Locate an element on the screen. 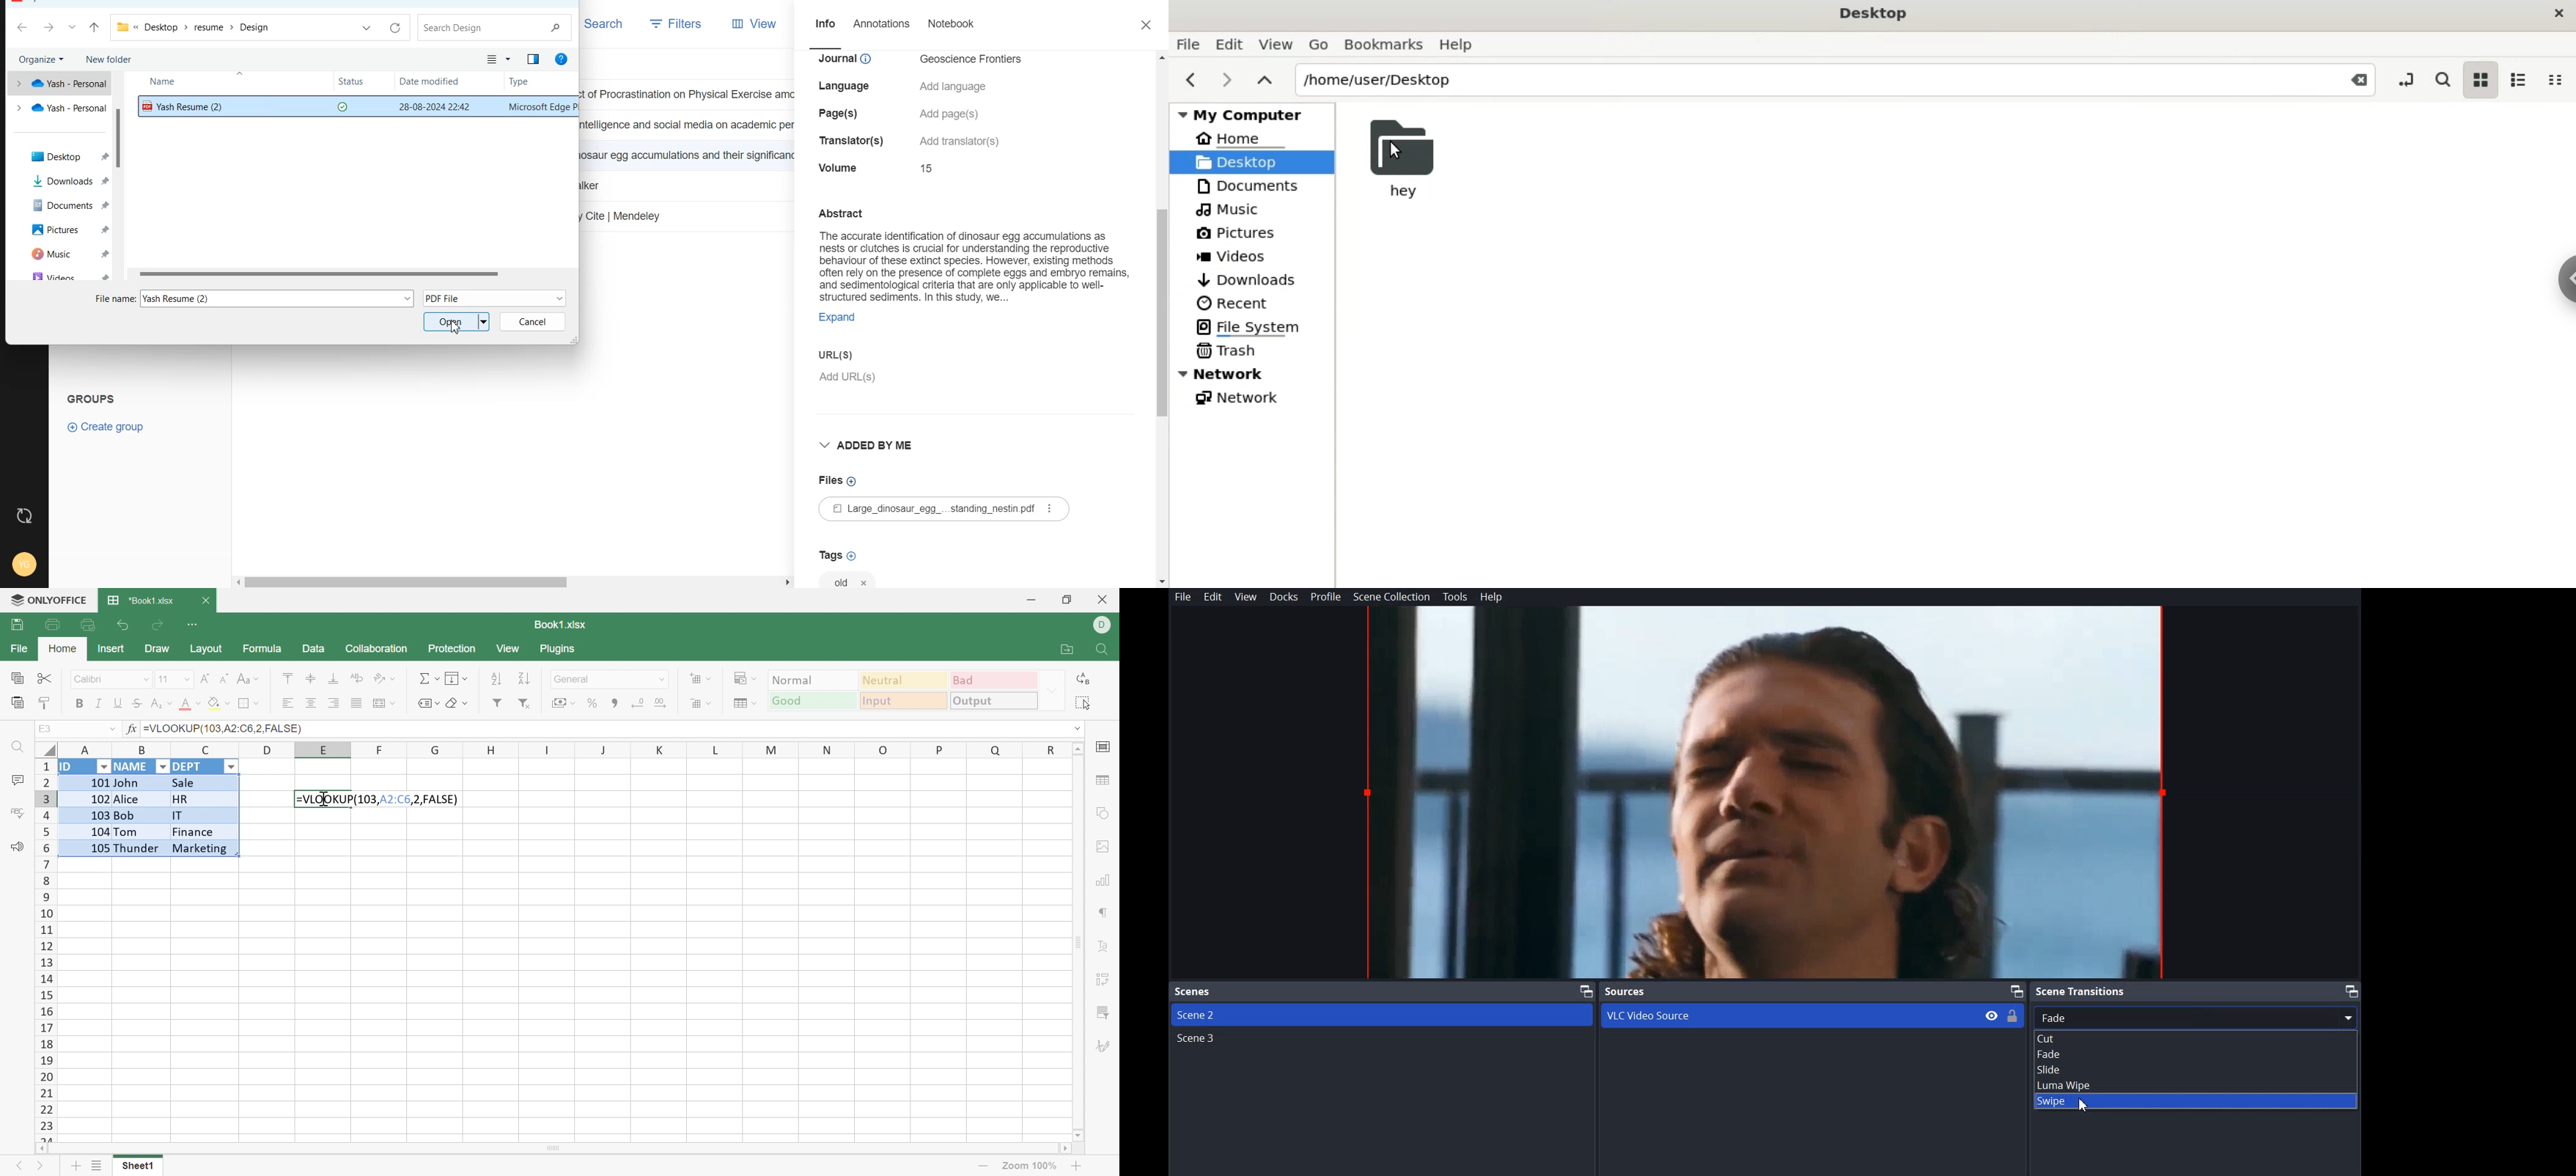 Image resolution: width=2576 pixels, height=1176 pixels. Scroll Down is located at coordinates (1079, 1133).